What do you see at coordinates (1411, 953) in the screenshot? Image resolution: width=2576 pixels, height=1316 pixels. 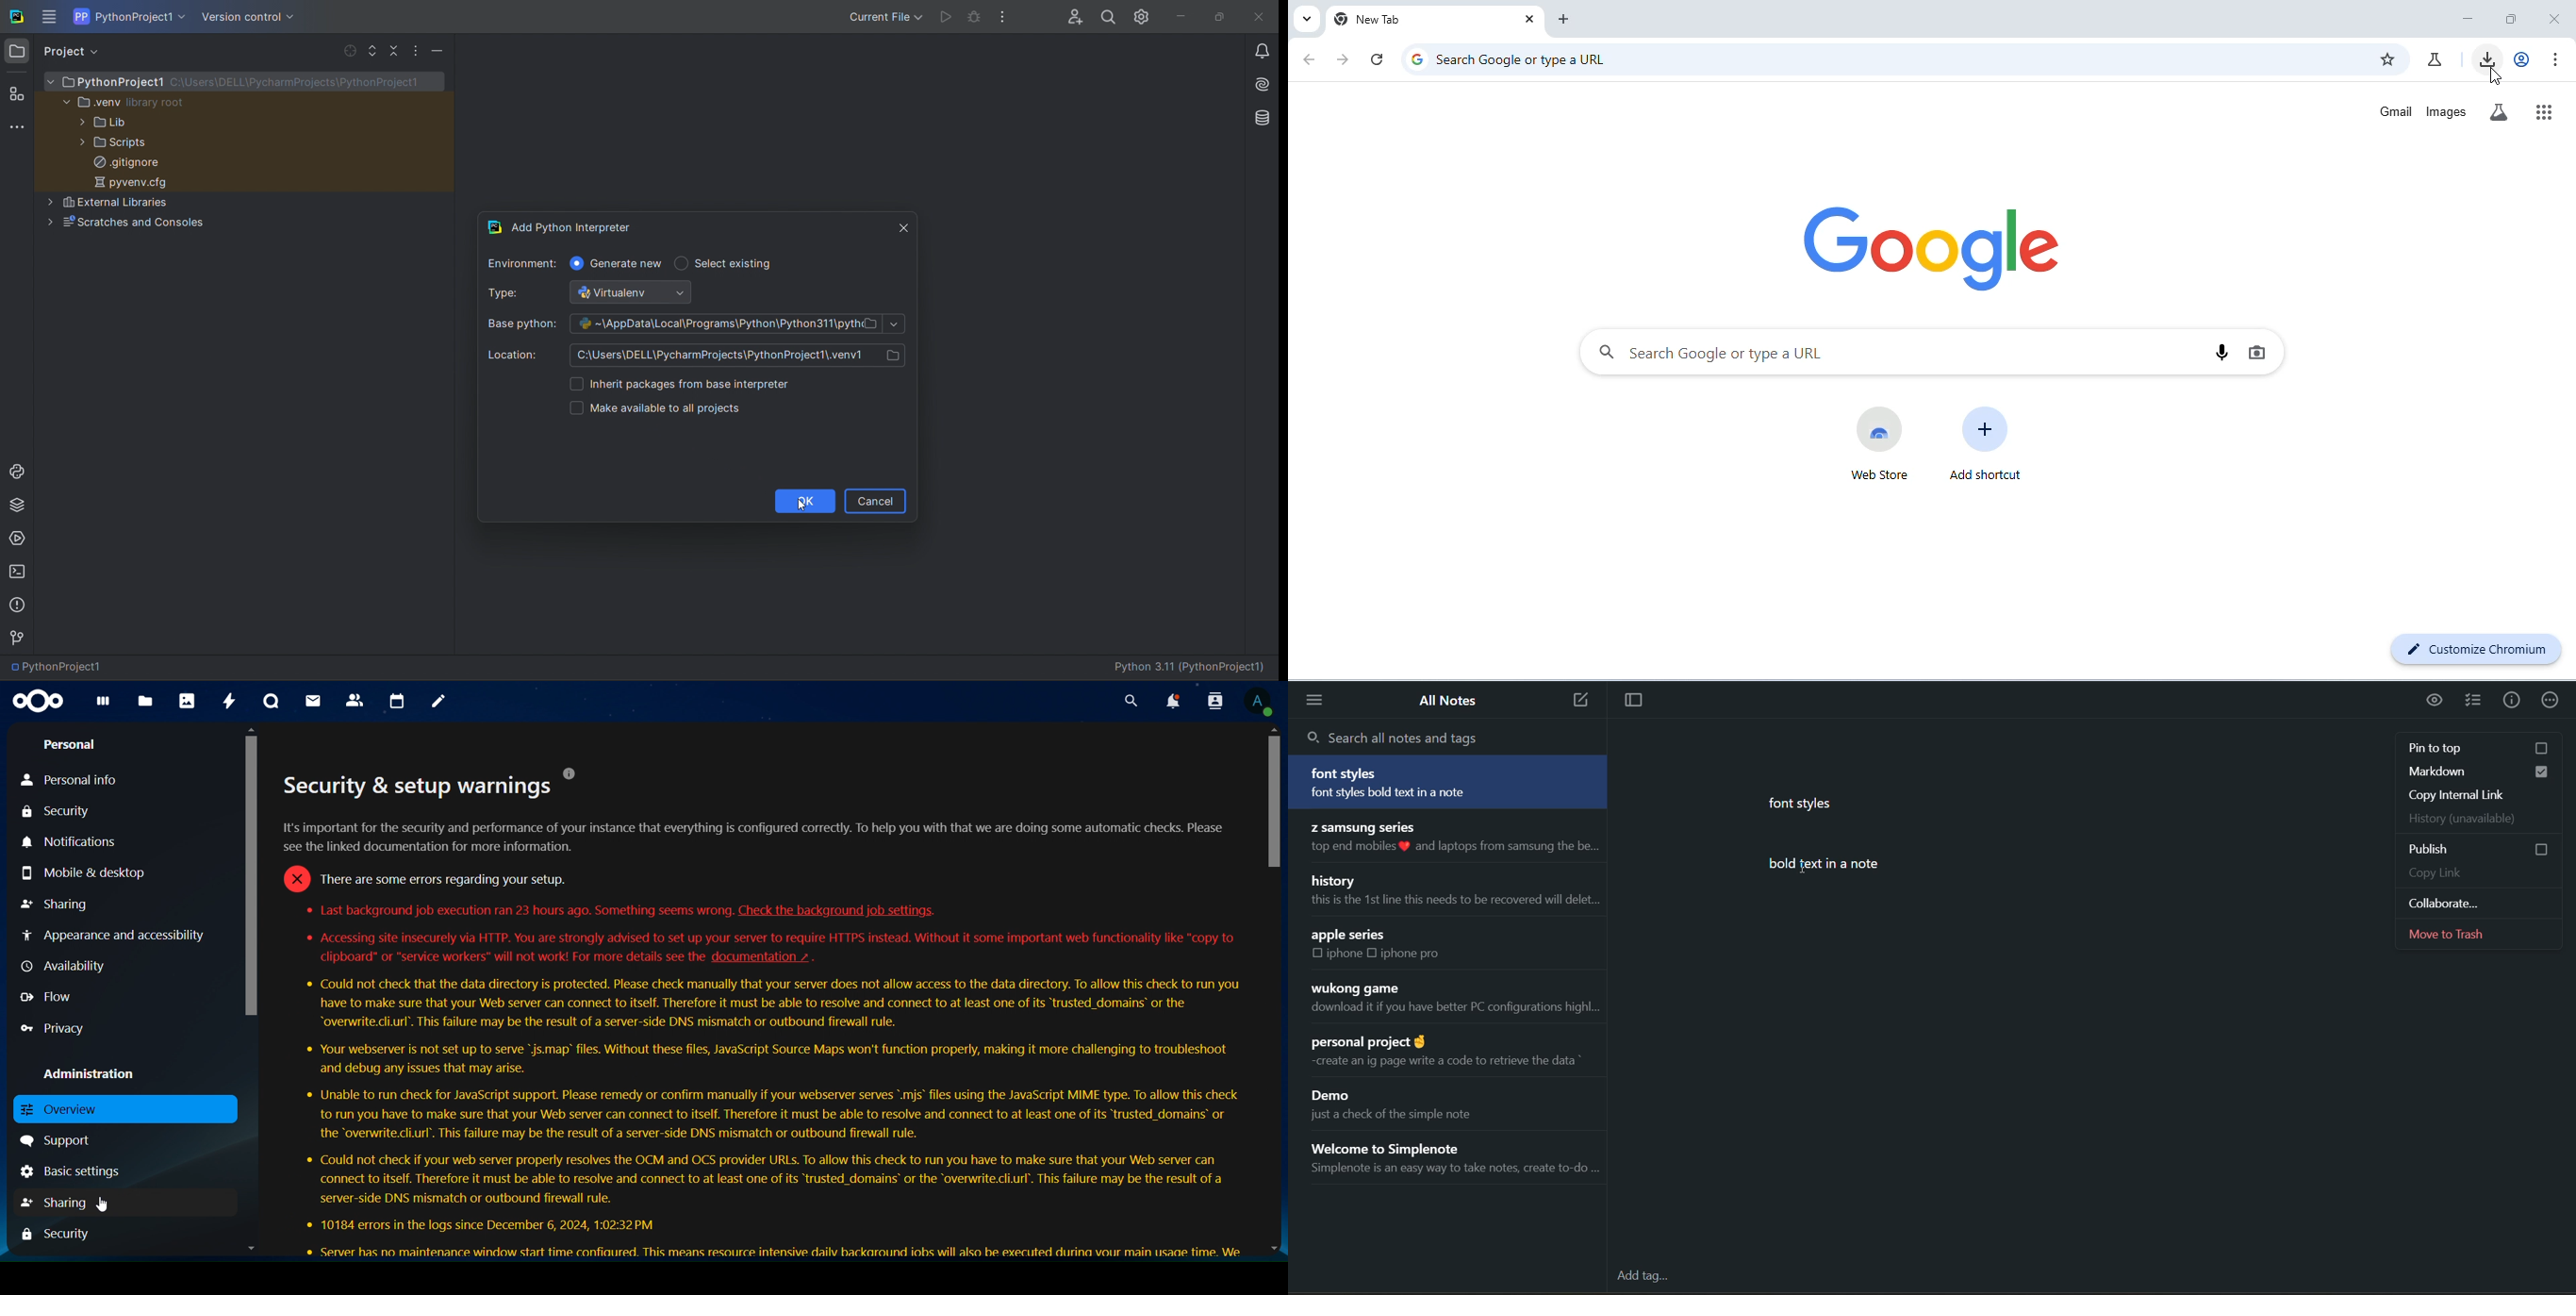 I see `iphone pro` at bounding box center [1411, 953].